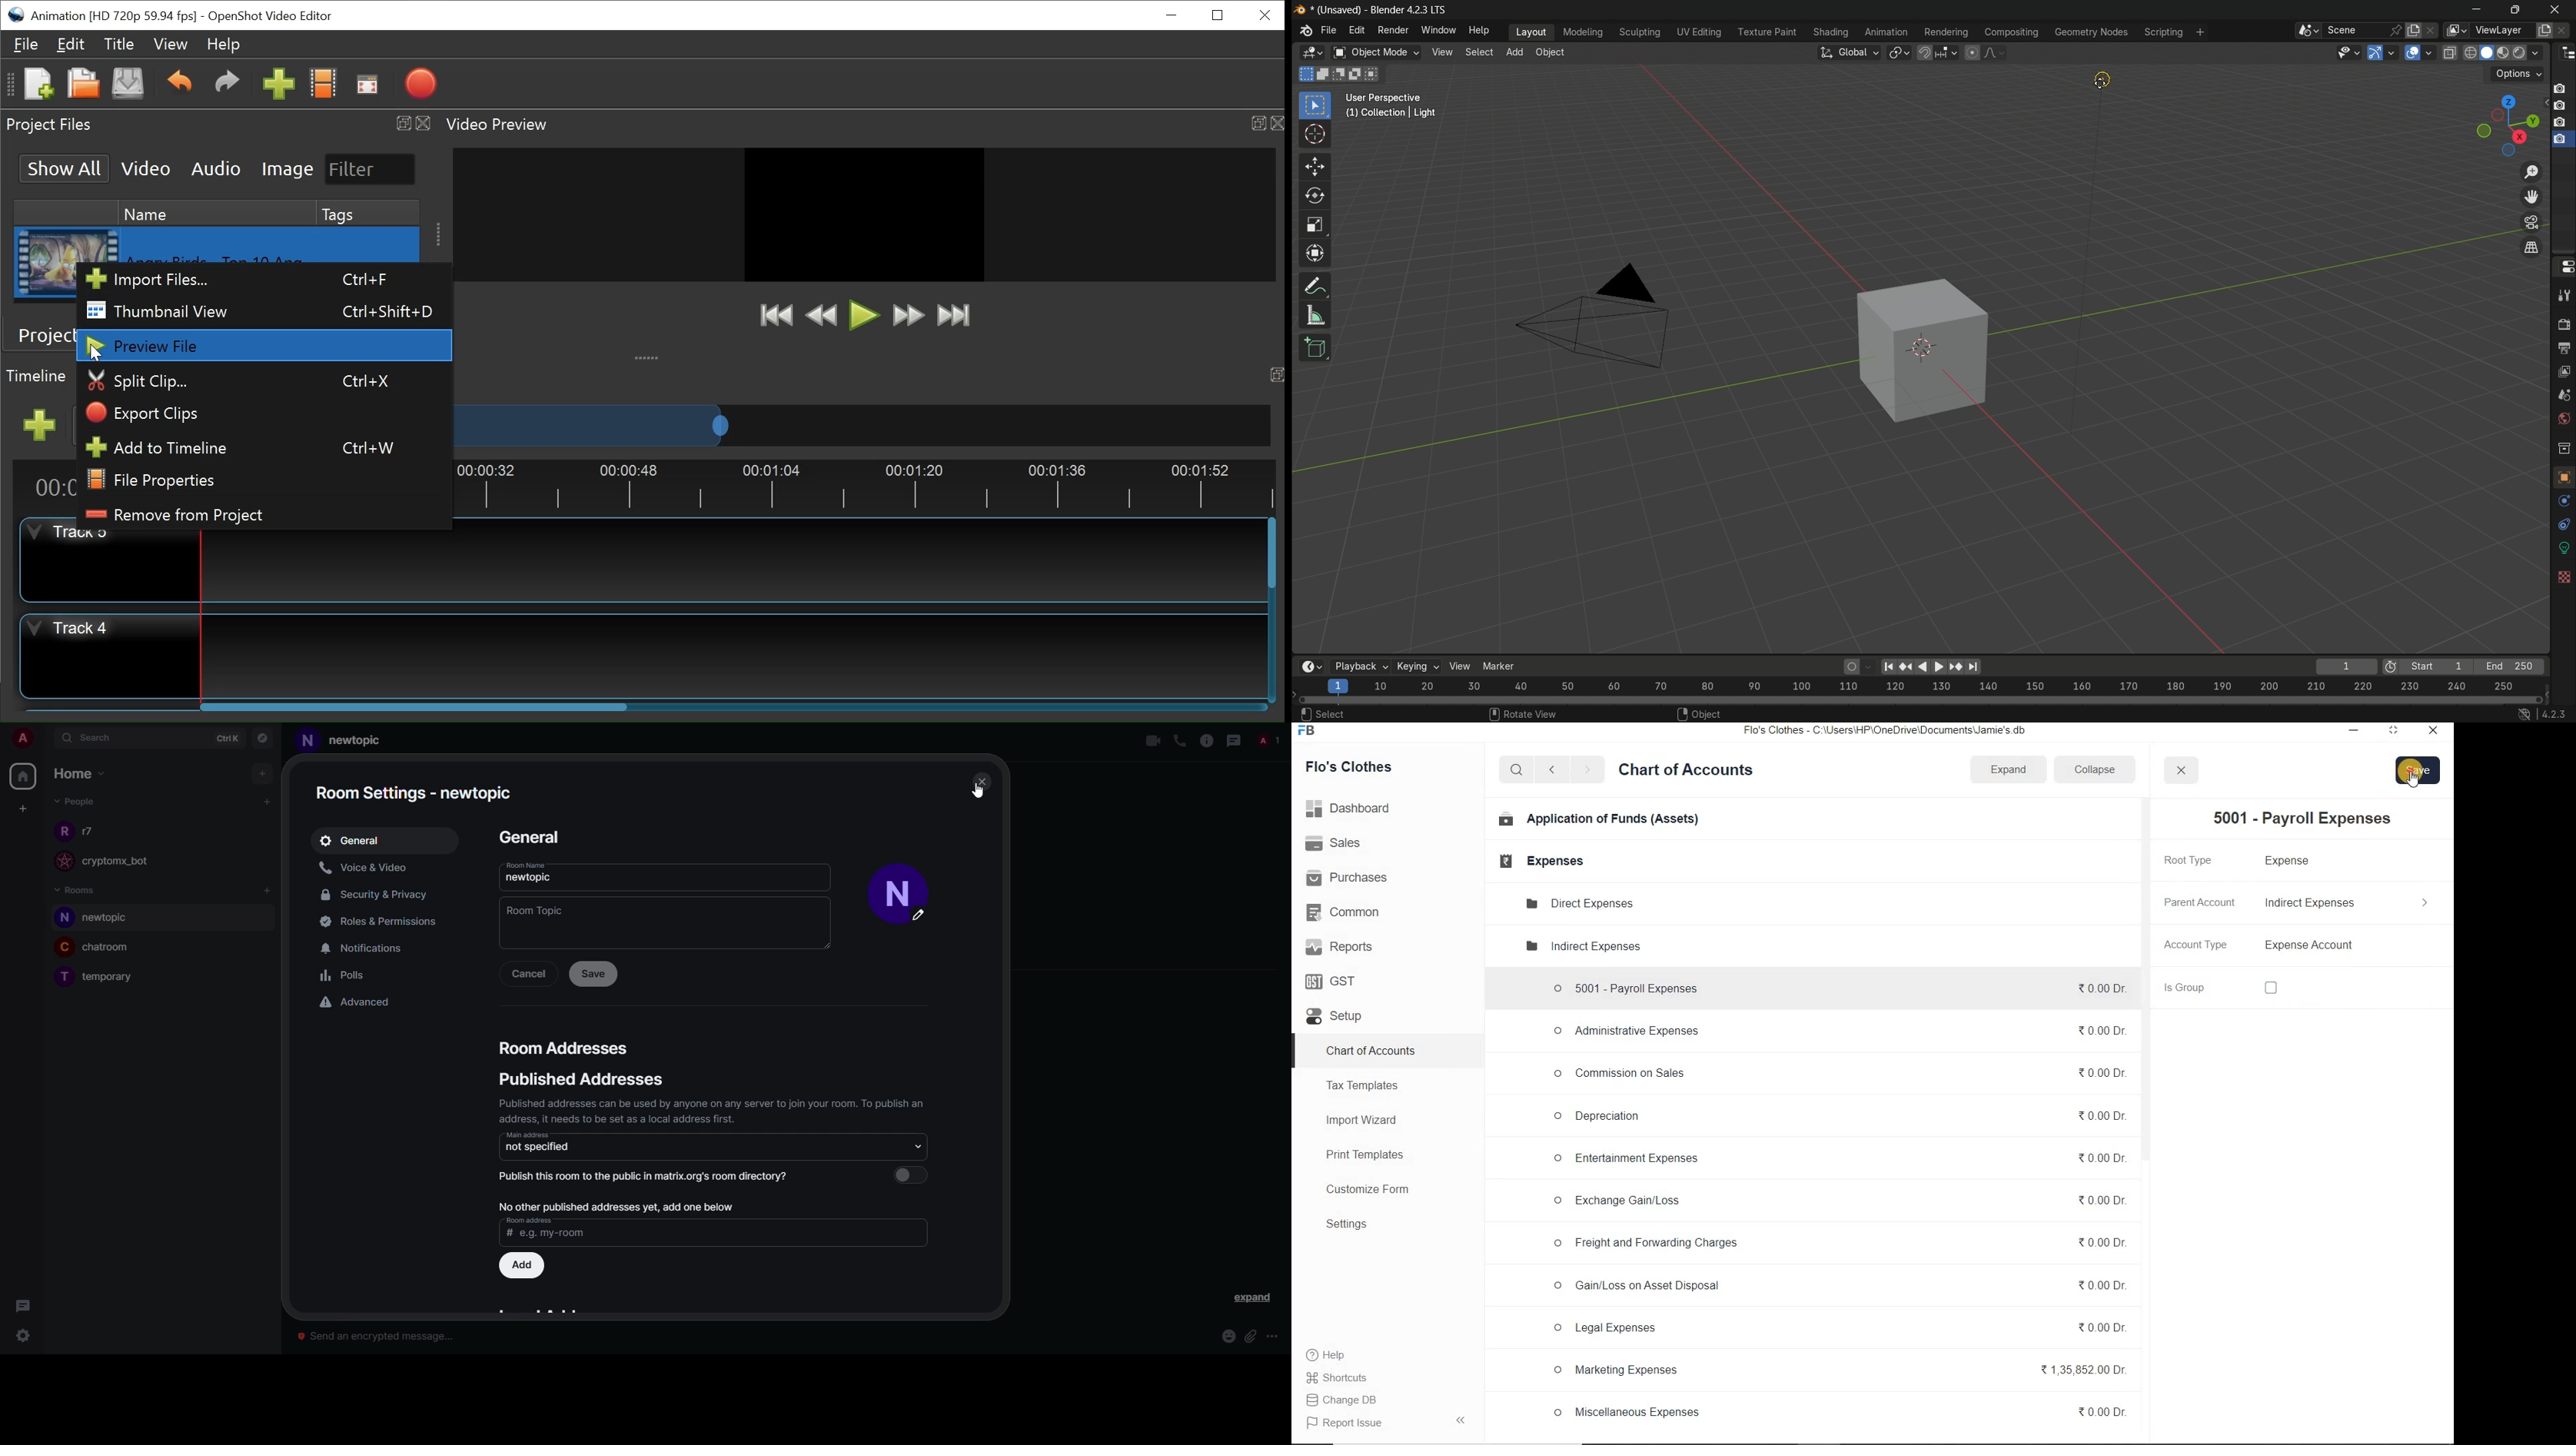 The height and width of the screenshot is (1456, 2576). Describe the element at coordinates (1339, 946) in the screenshot. I see `Reports` at that location.